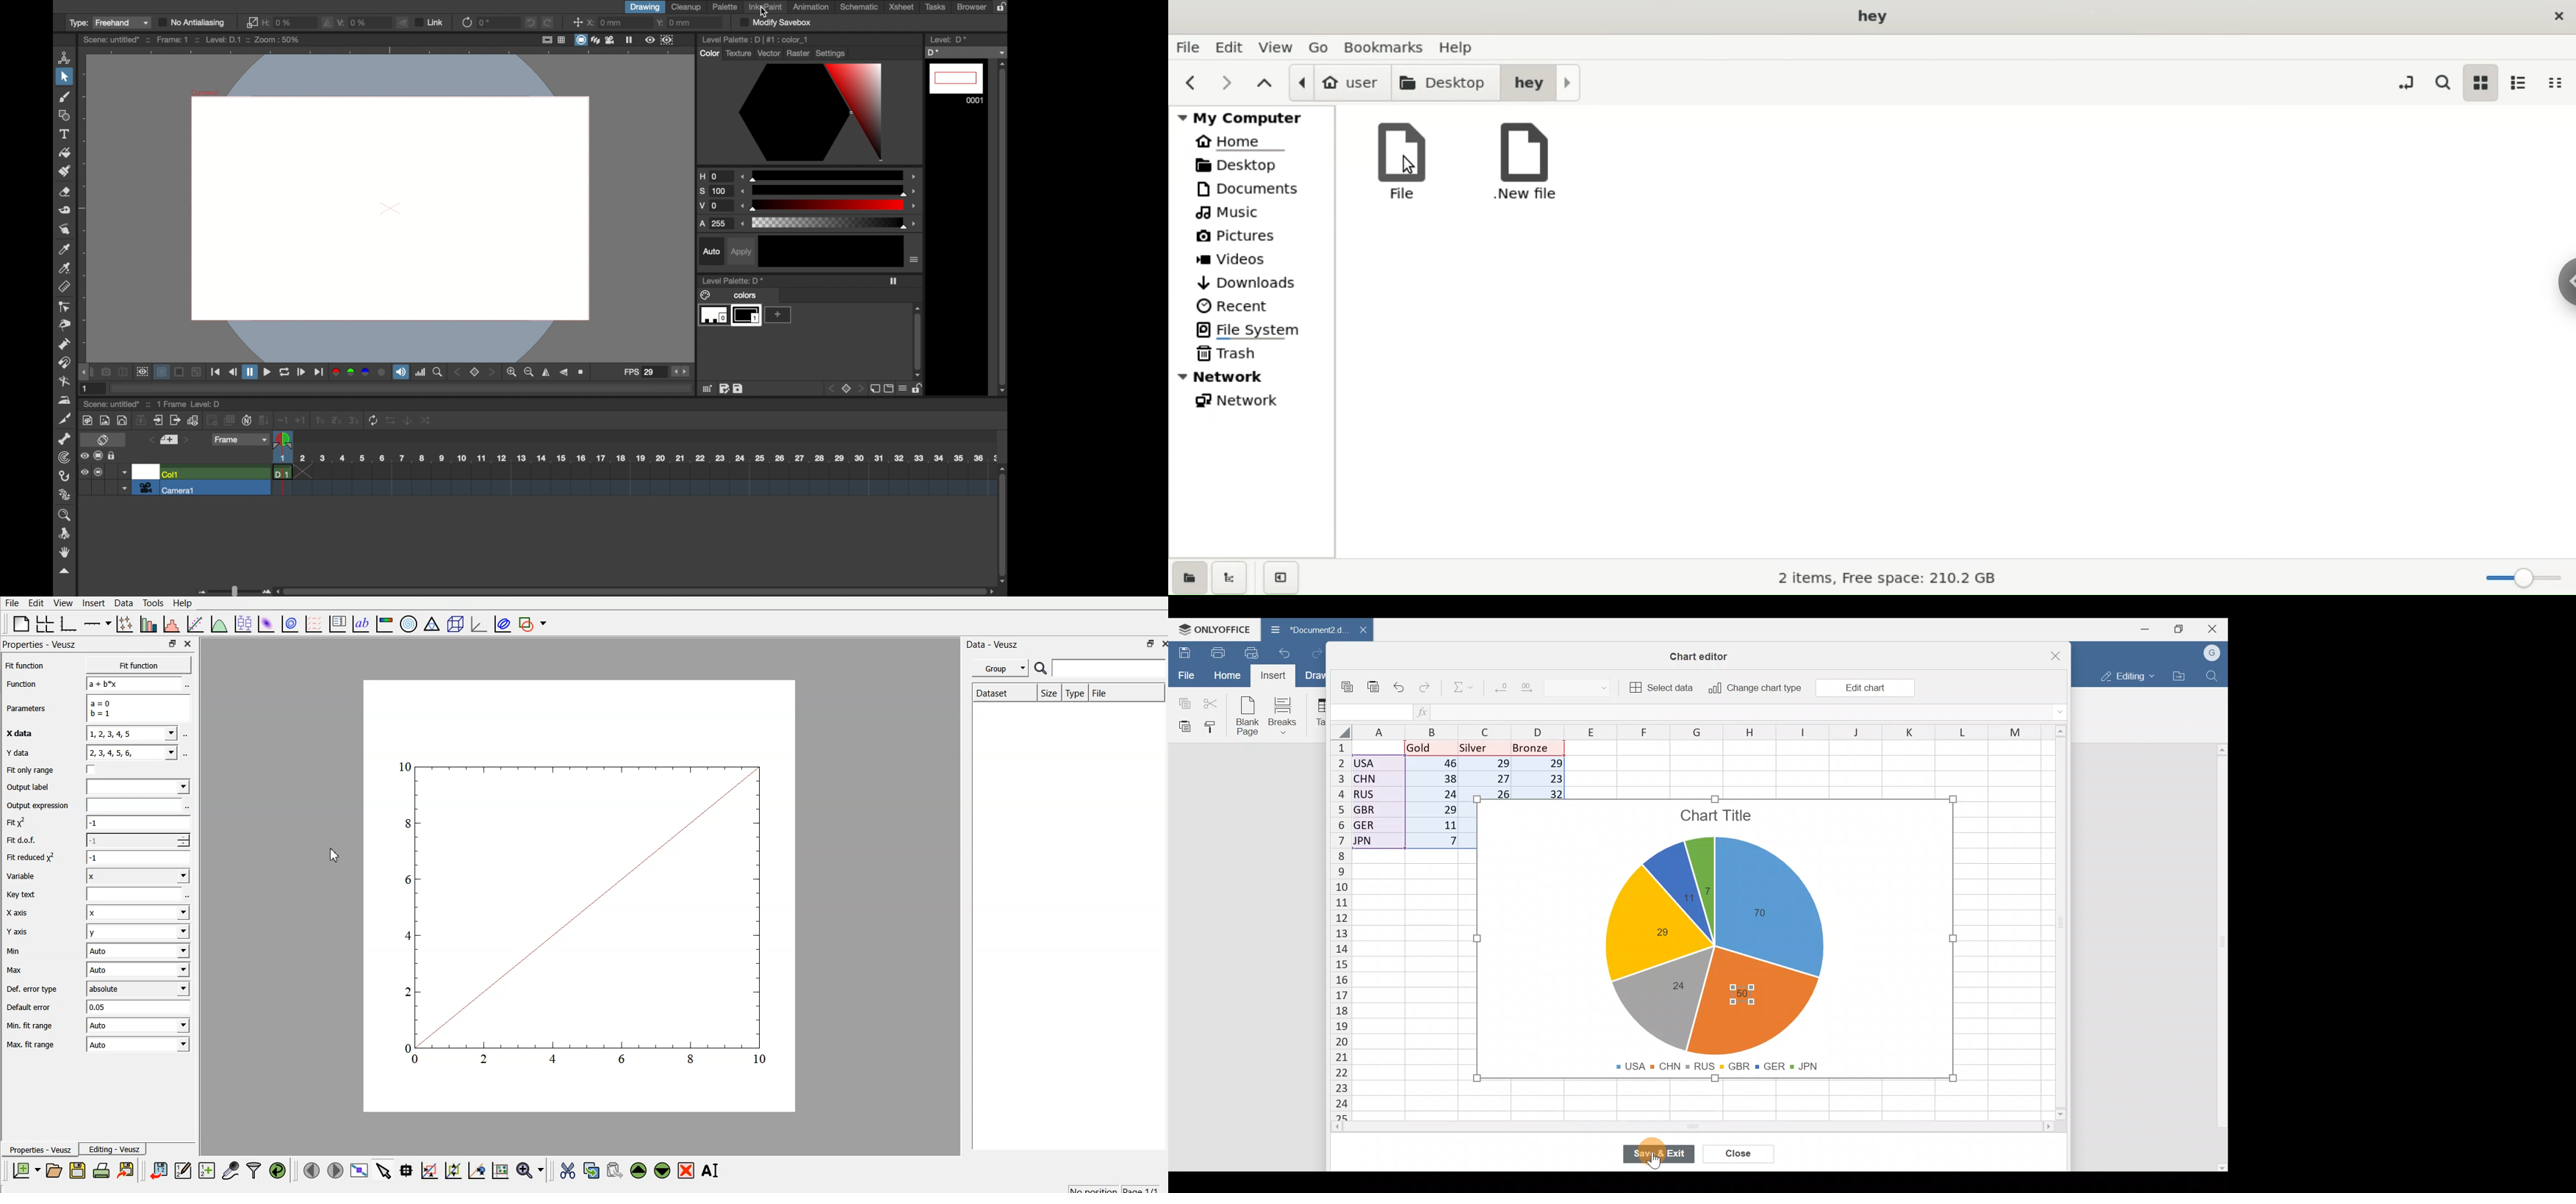 The width and height of the screenshot is (2576, 1204). I want to click on fit y^2, so click(29, 823).